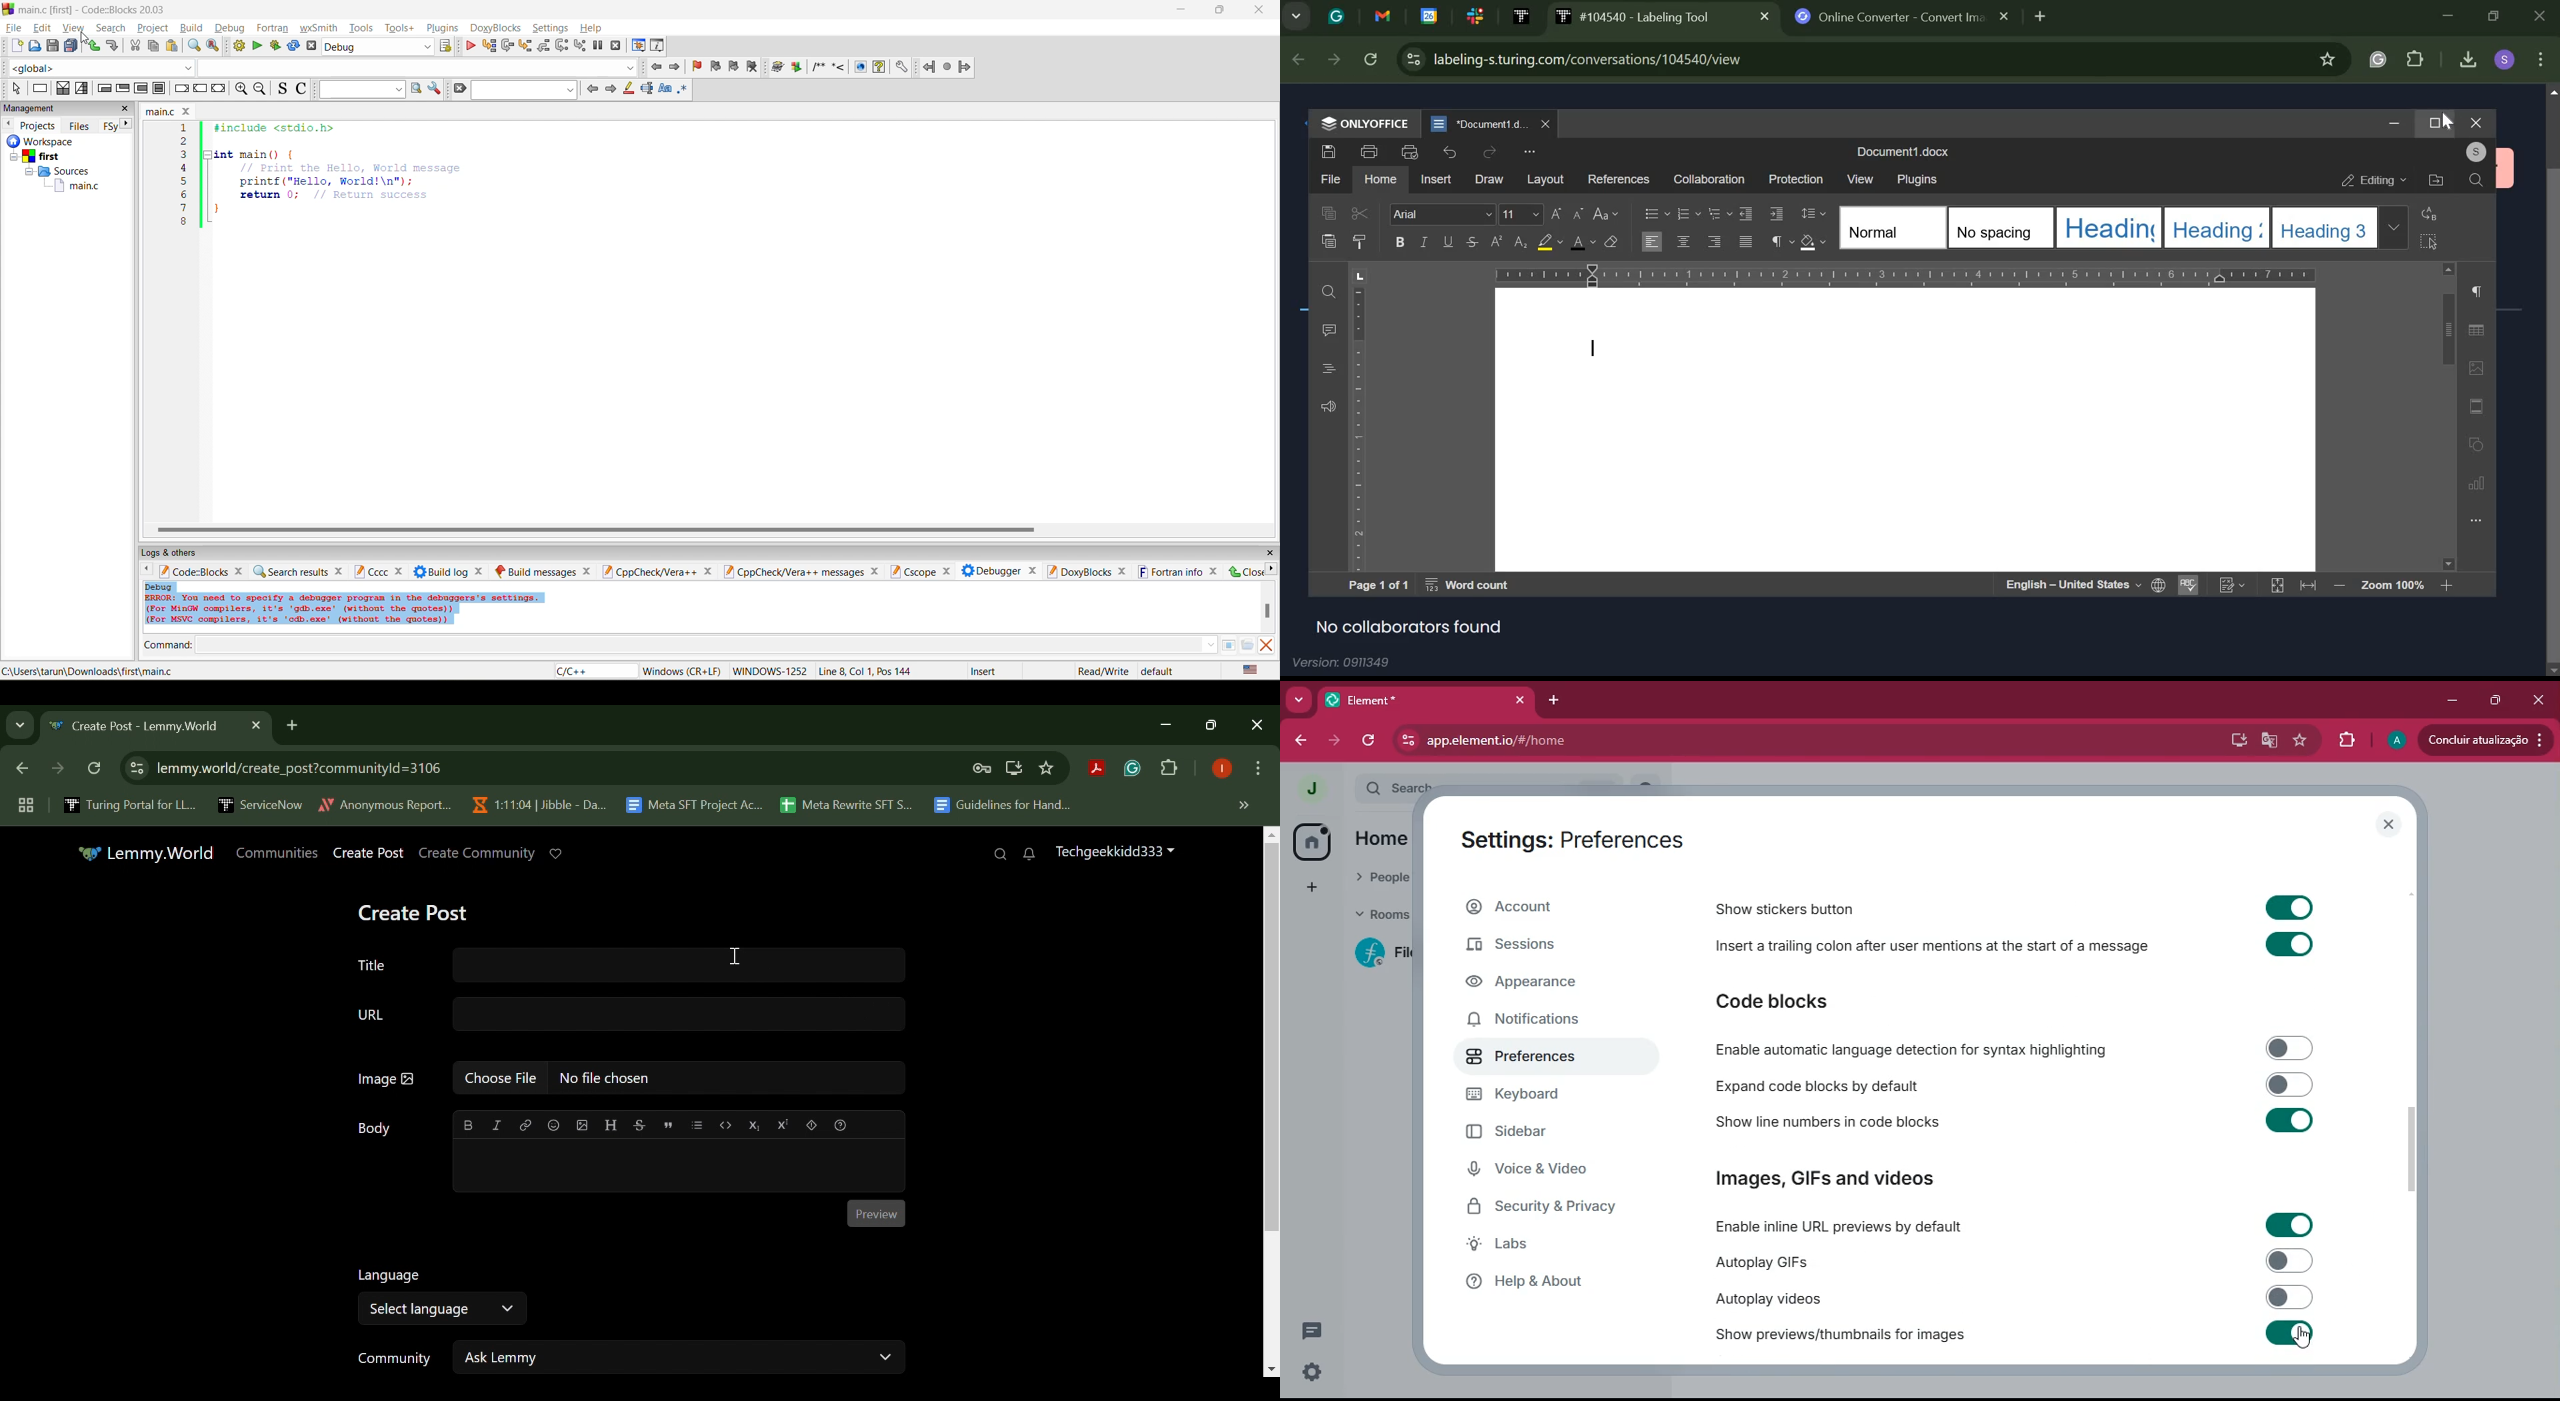  What do you see at coordinates (2483, 740) in the screenshot?
I see `Conduir atualizacado` at bounding box center [2483, 740].